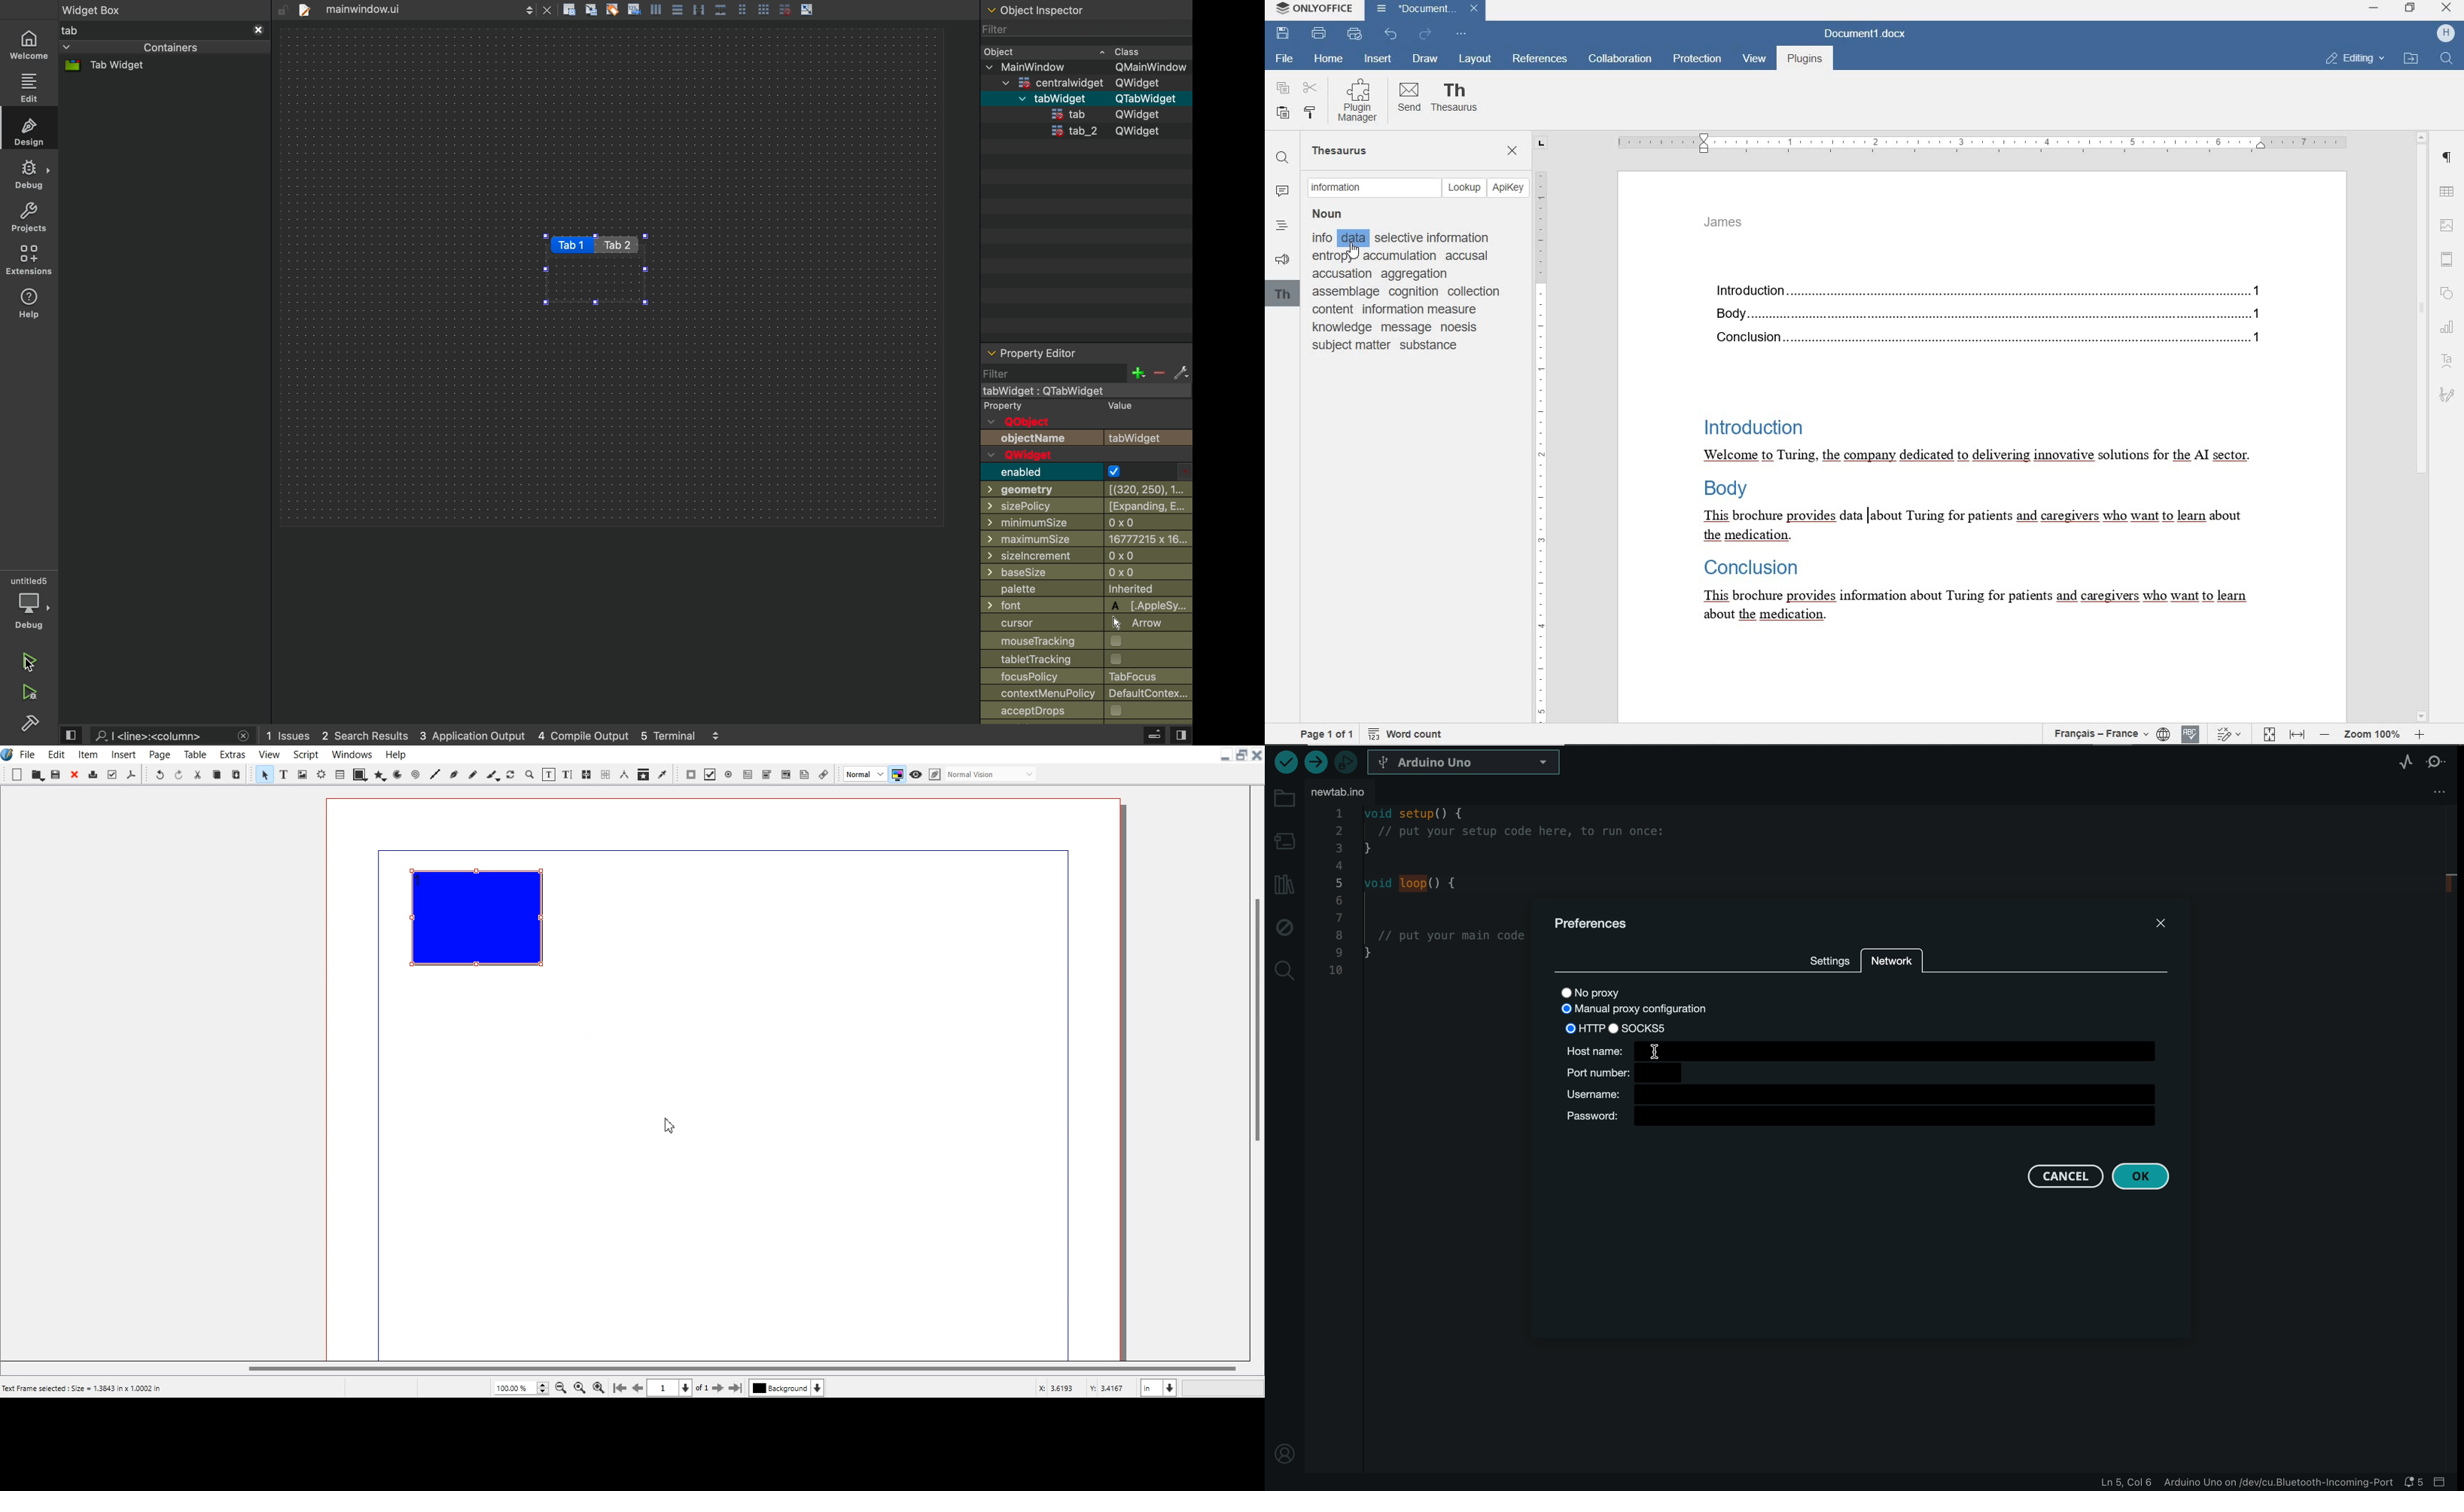  What do you see at coordinates (340, 774) in the screenshot?
I see `Table` at bounding box center [340, 774].